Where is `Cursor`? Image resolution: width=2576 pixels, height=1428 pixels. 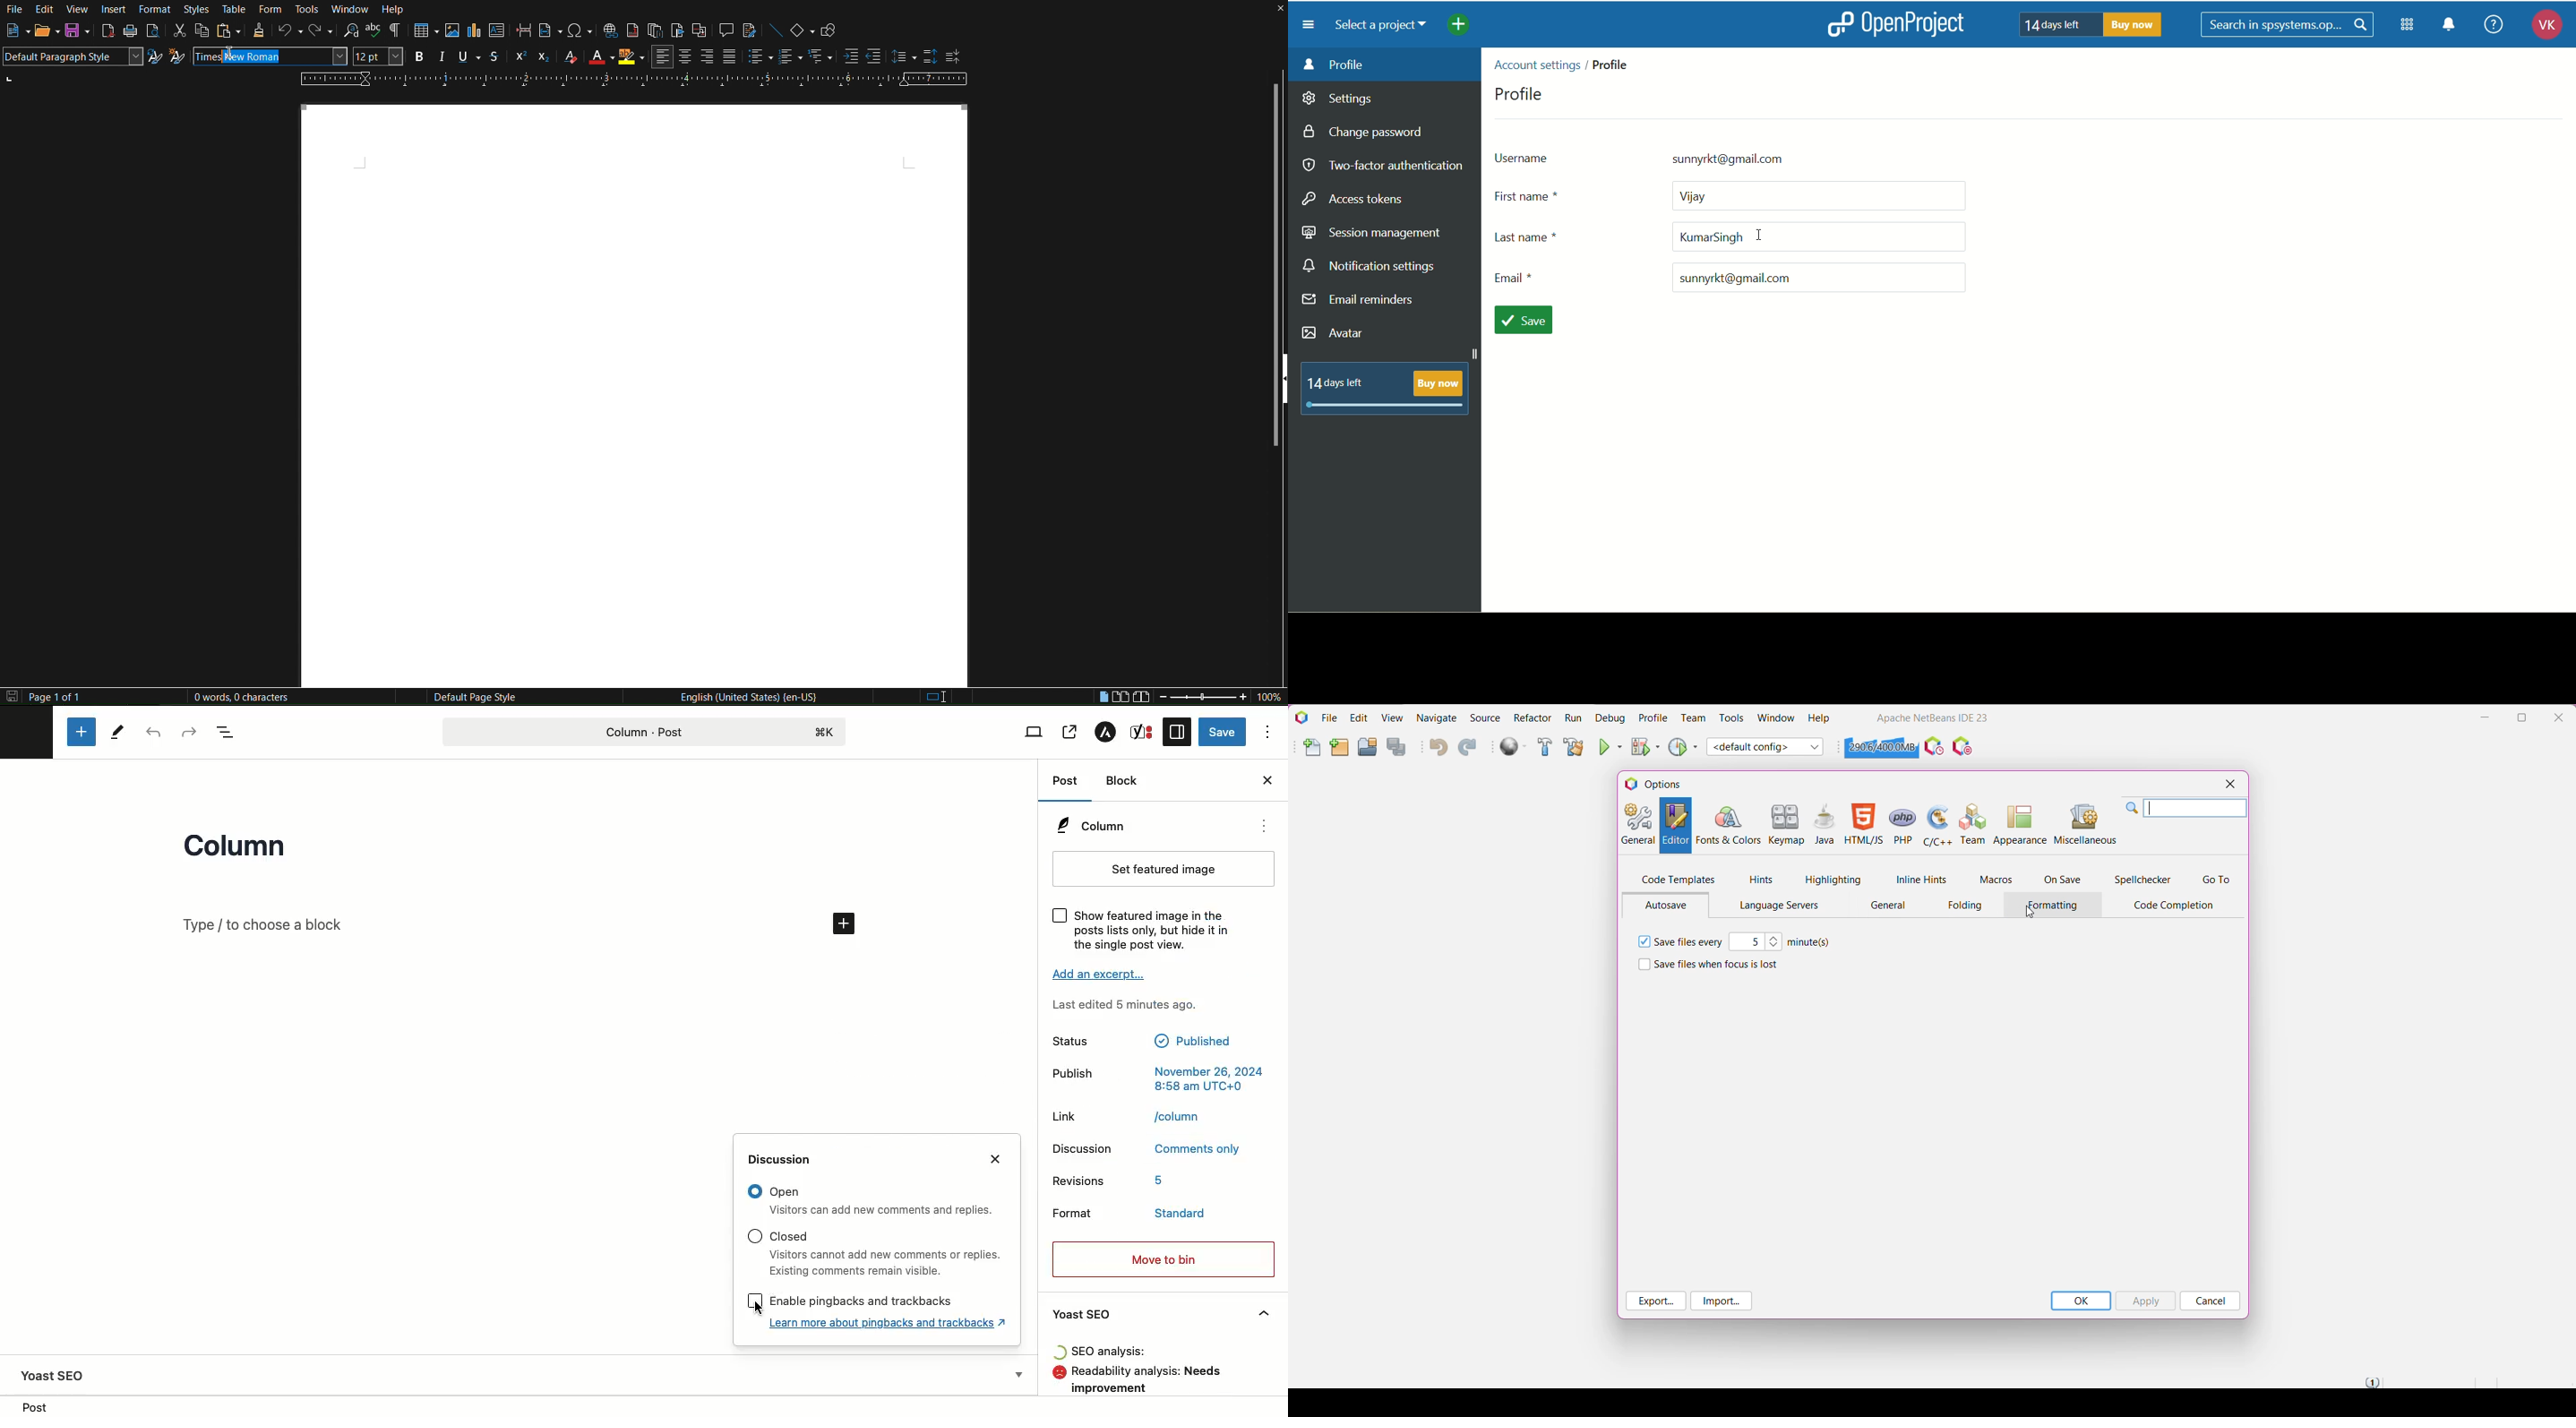 Cursor is located at coordinates (230, 58).